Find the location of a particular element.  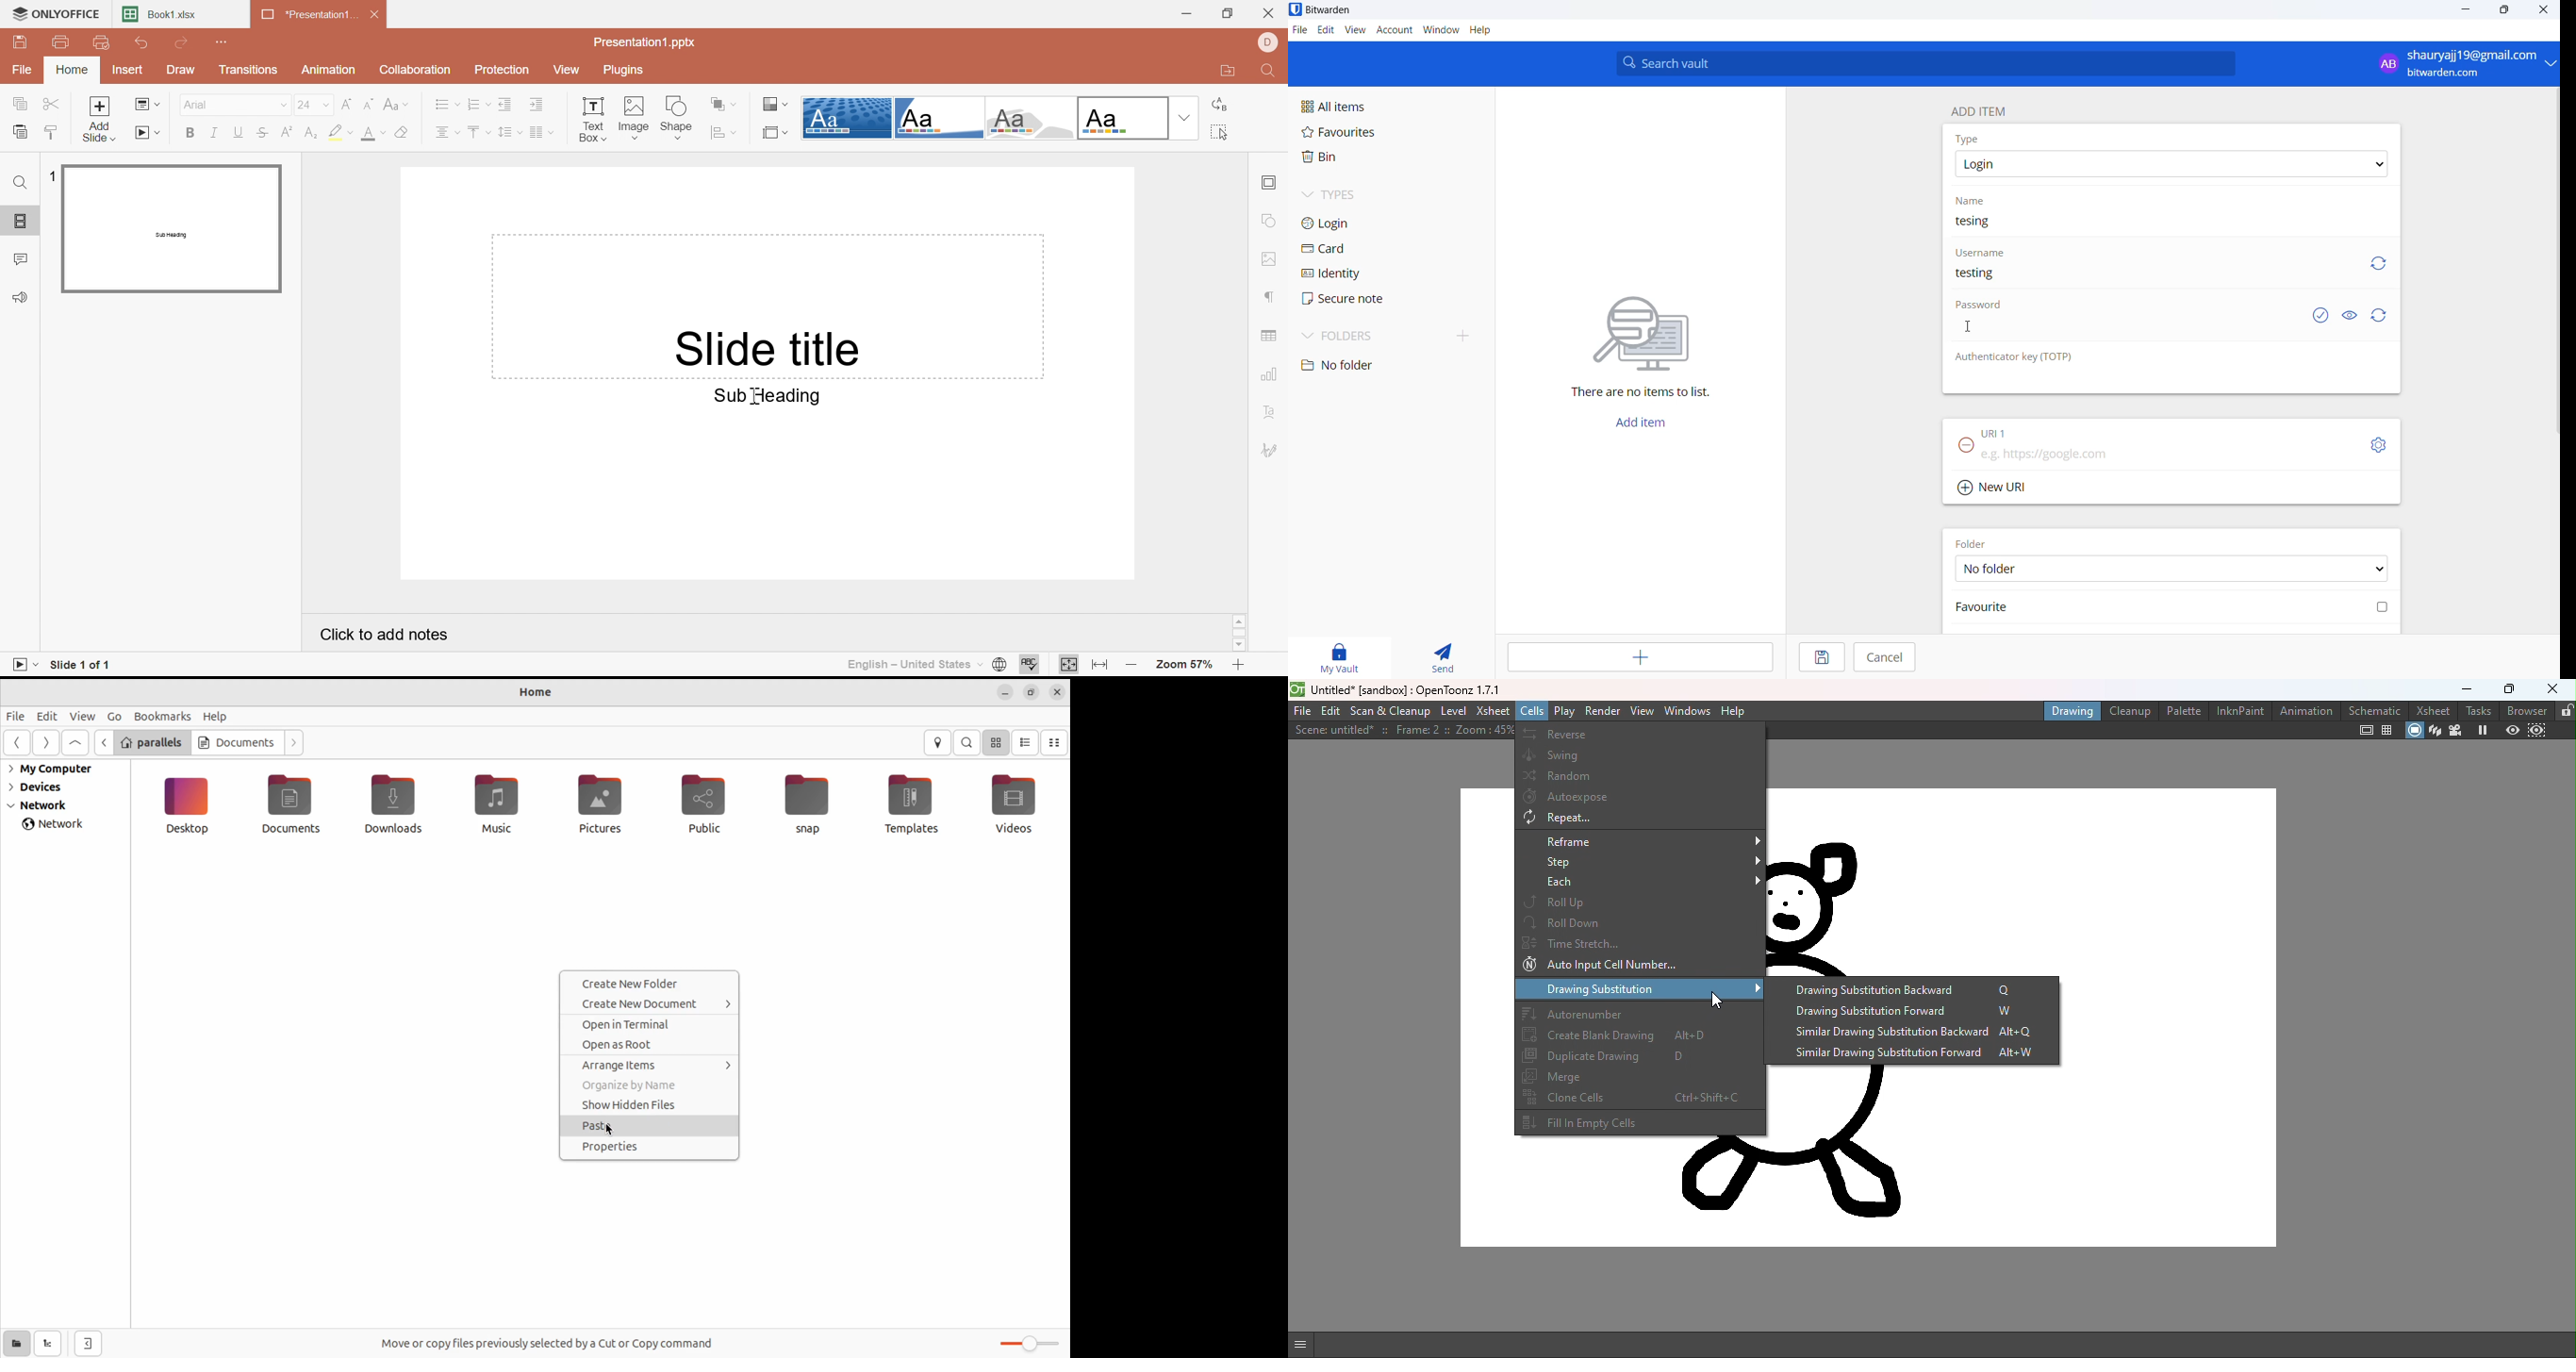

Select slide size is located at coordinates (775, 133).